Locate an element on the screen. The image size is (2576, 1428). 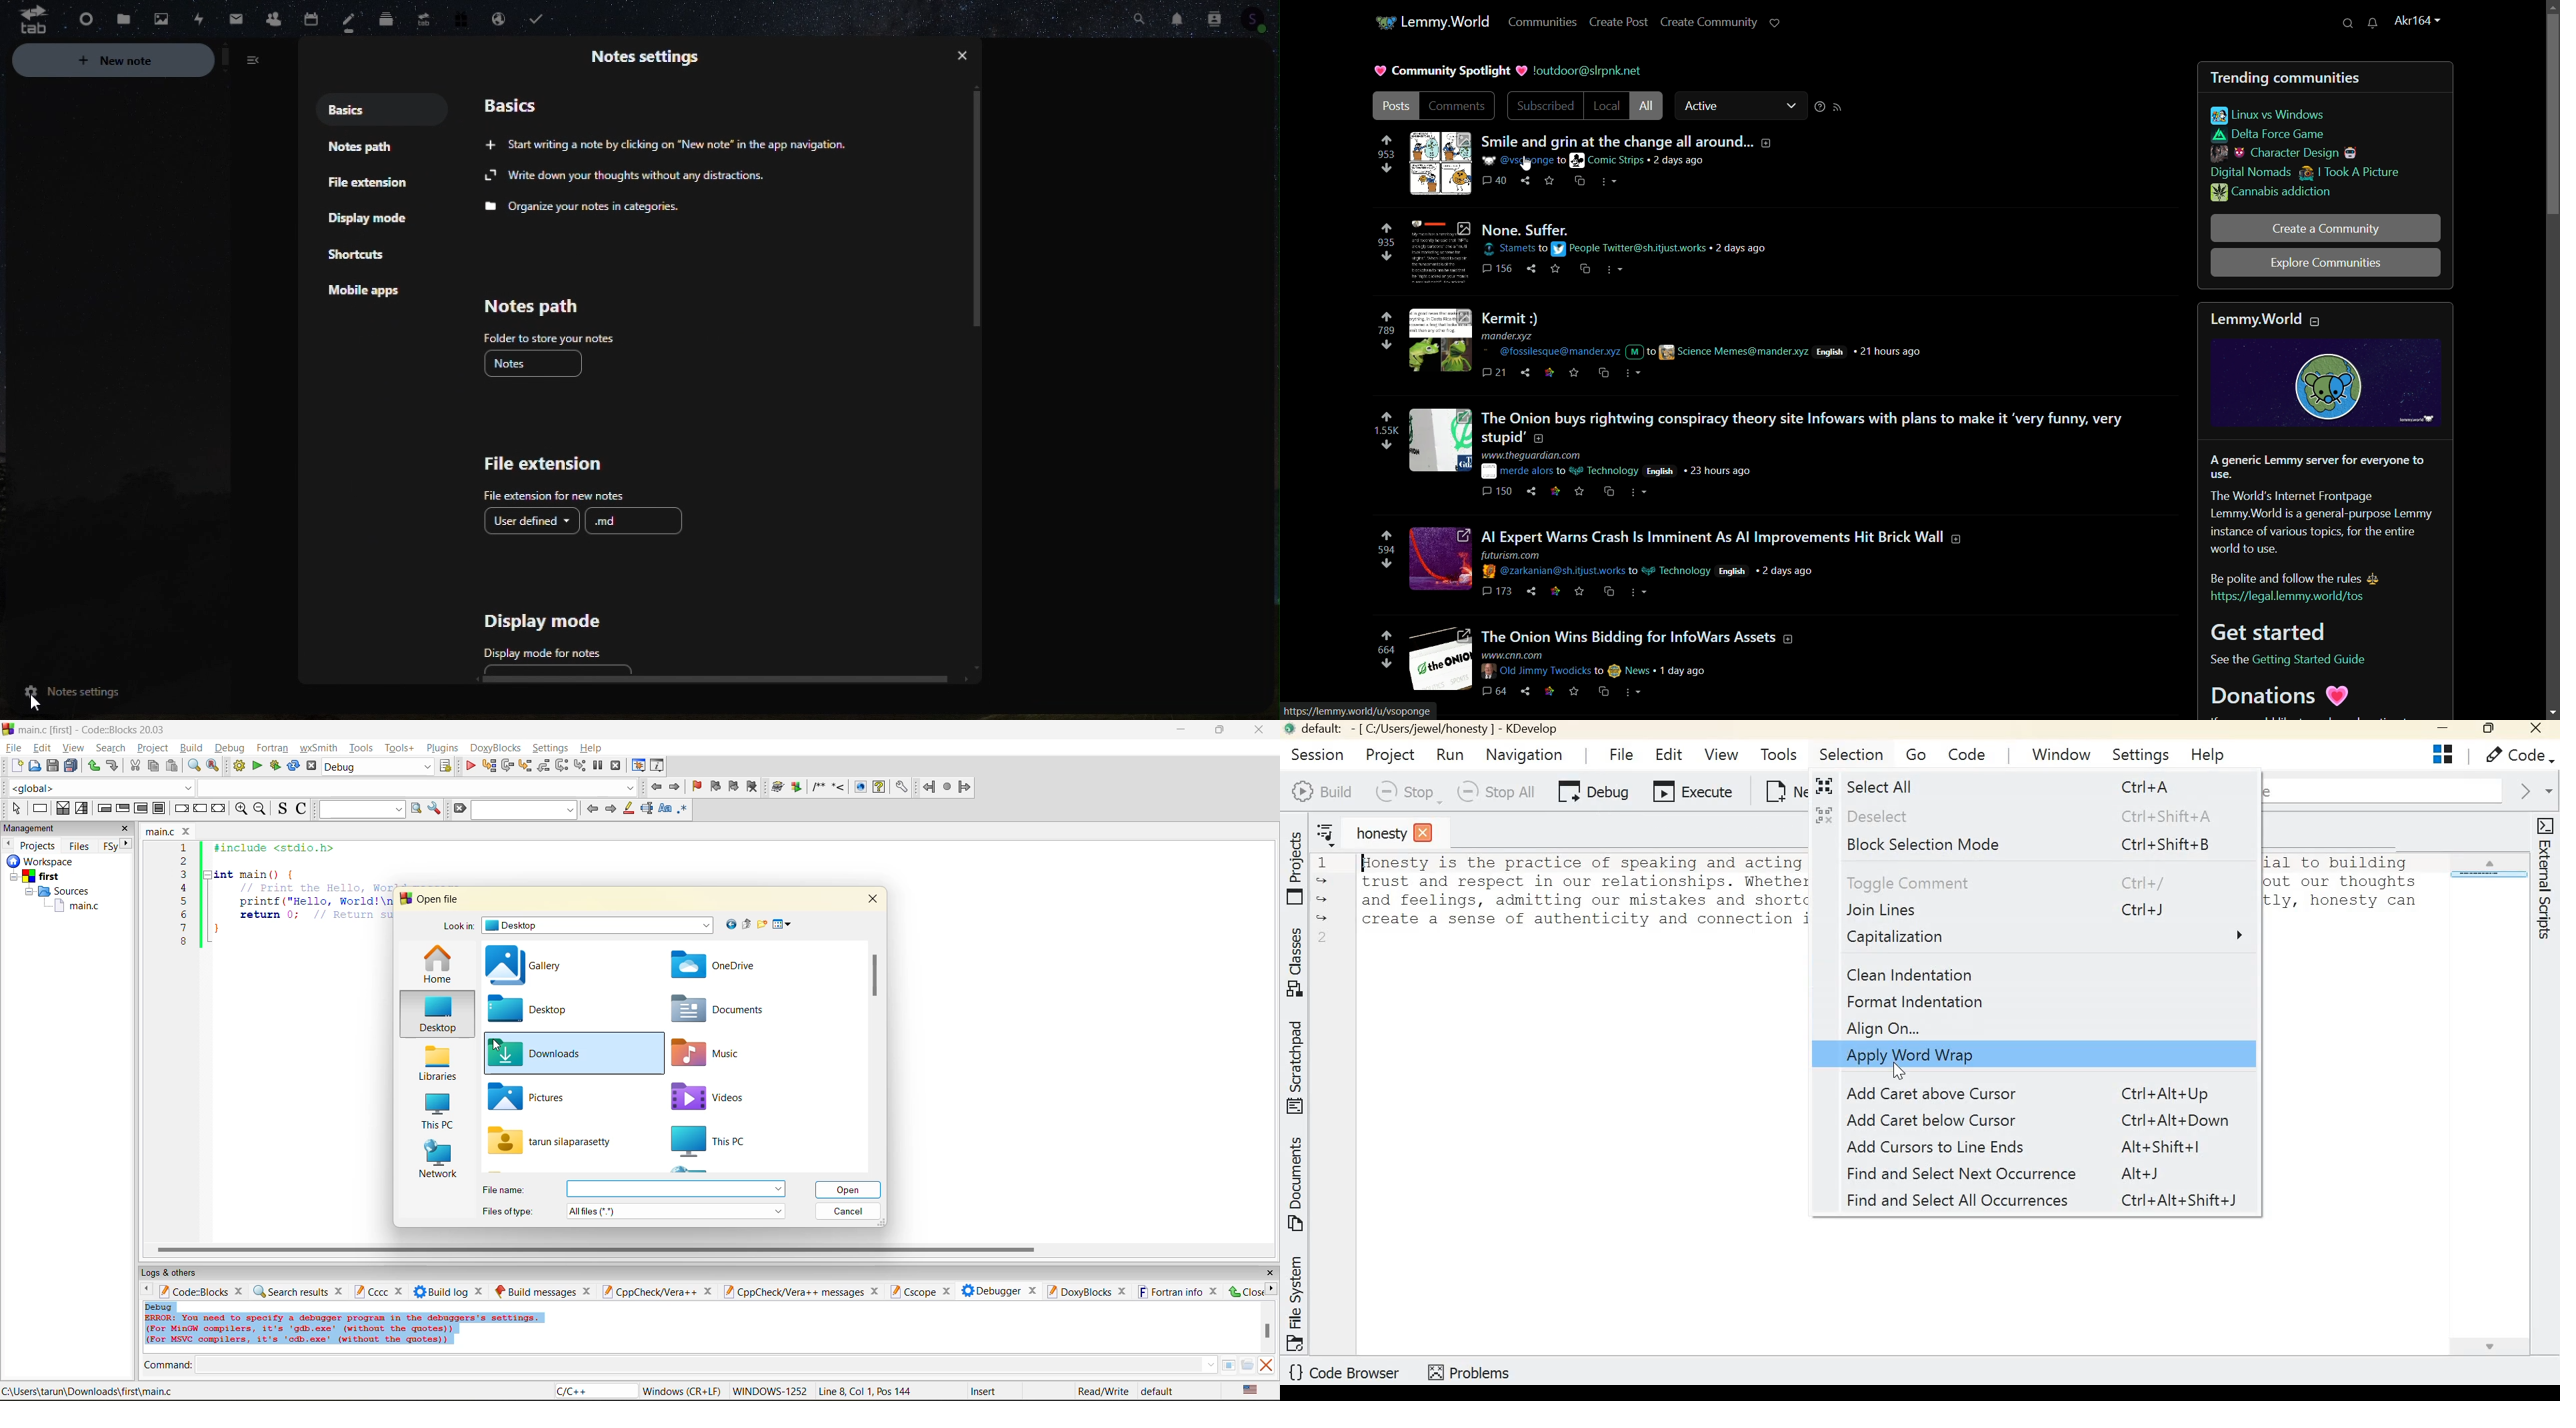
Toggle 'External scripts' tool view is located at coordinates (2544, 881).